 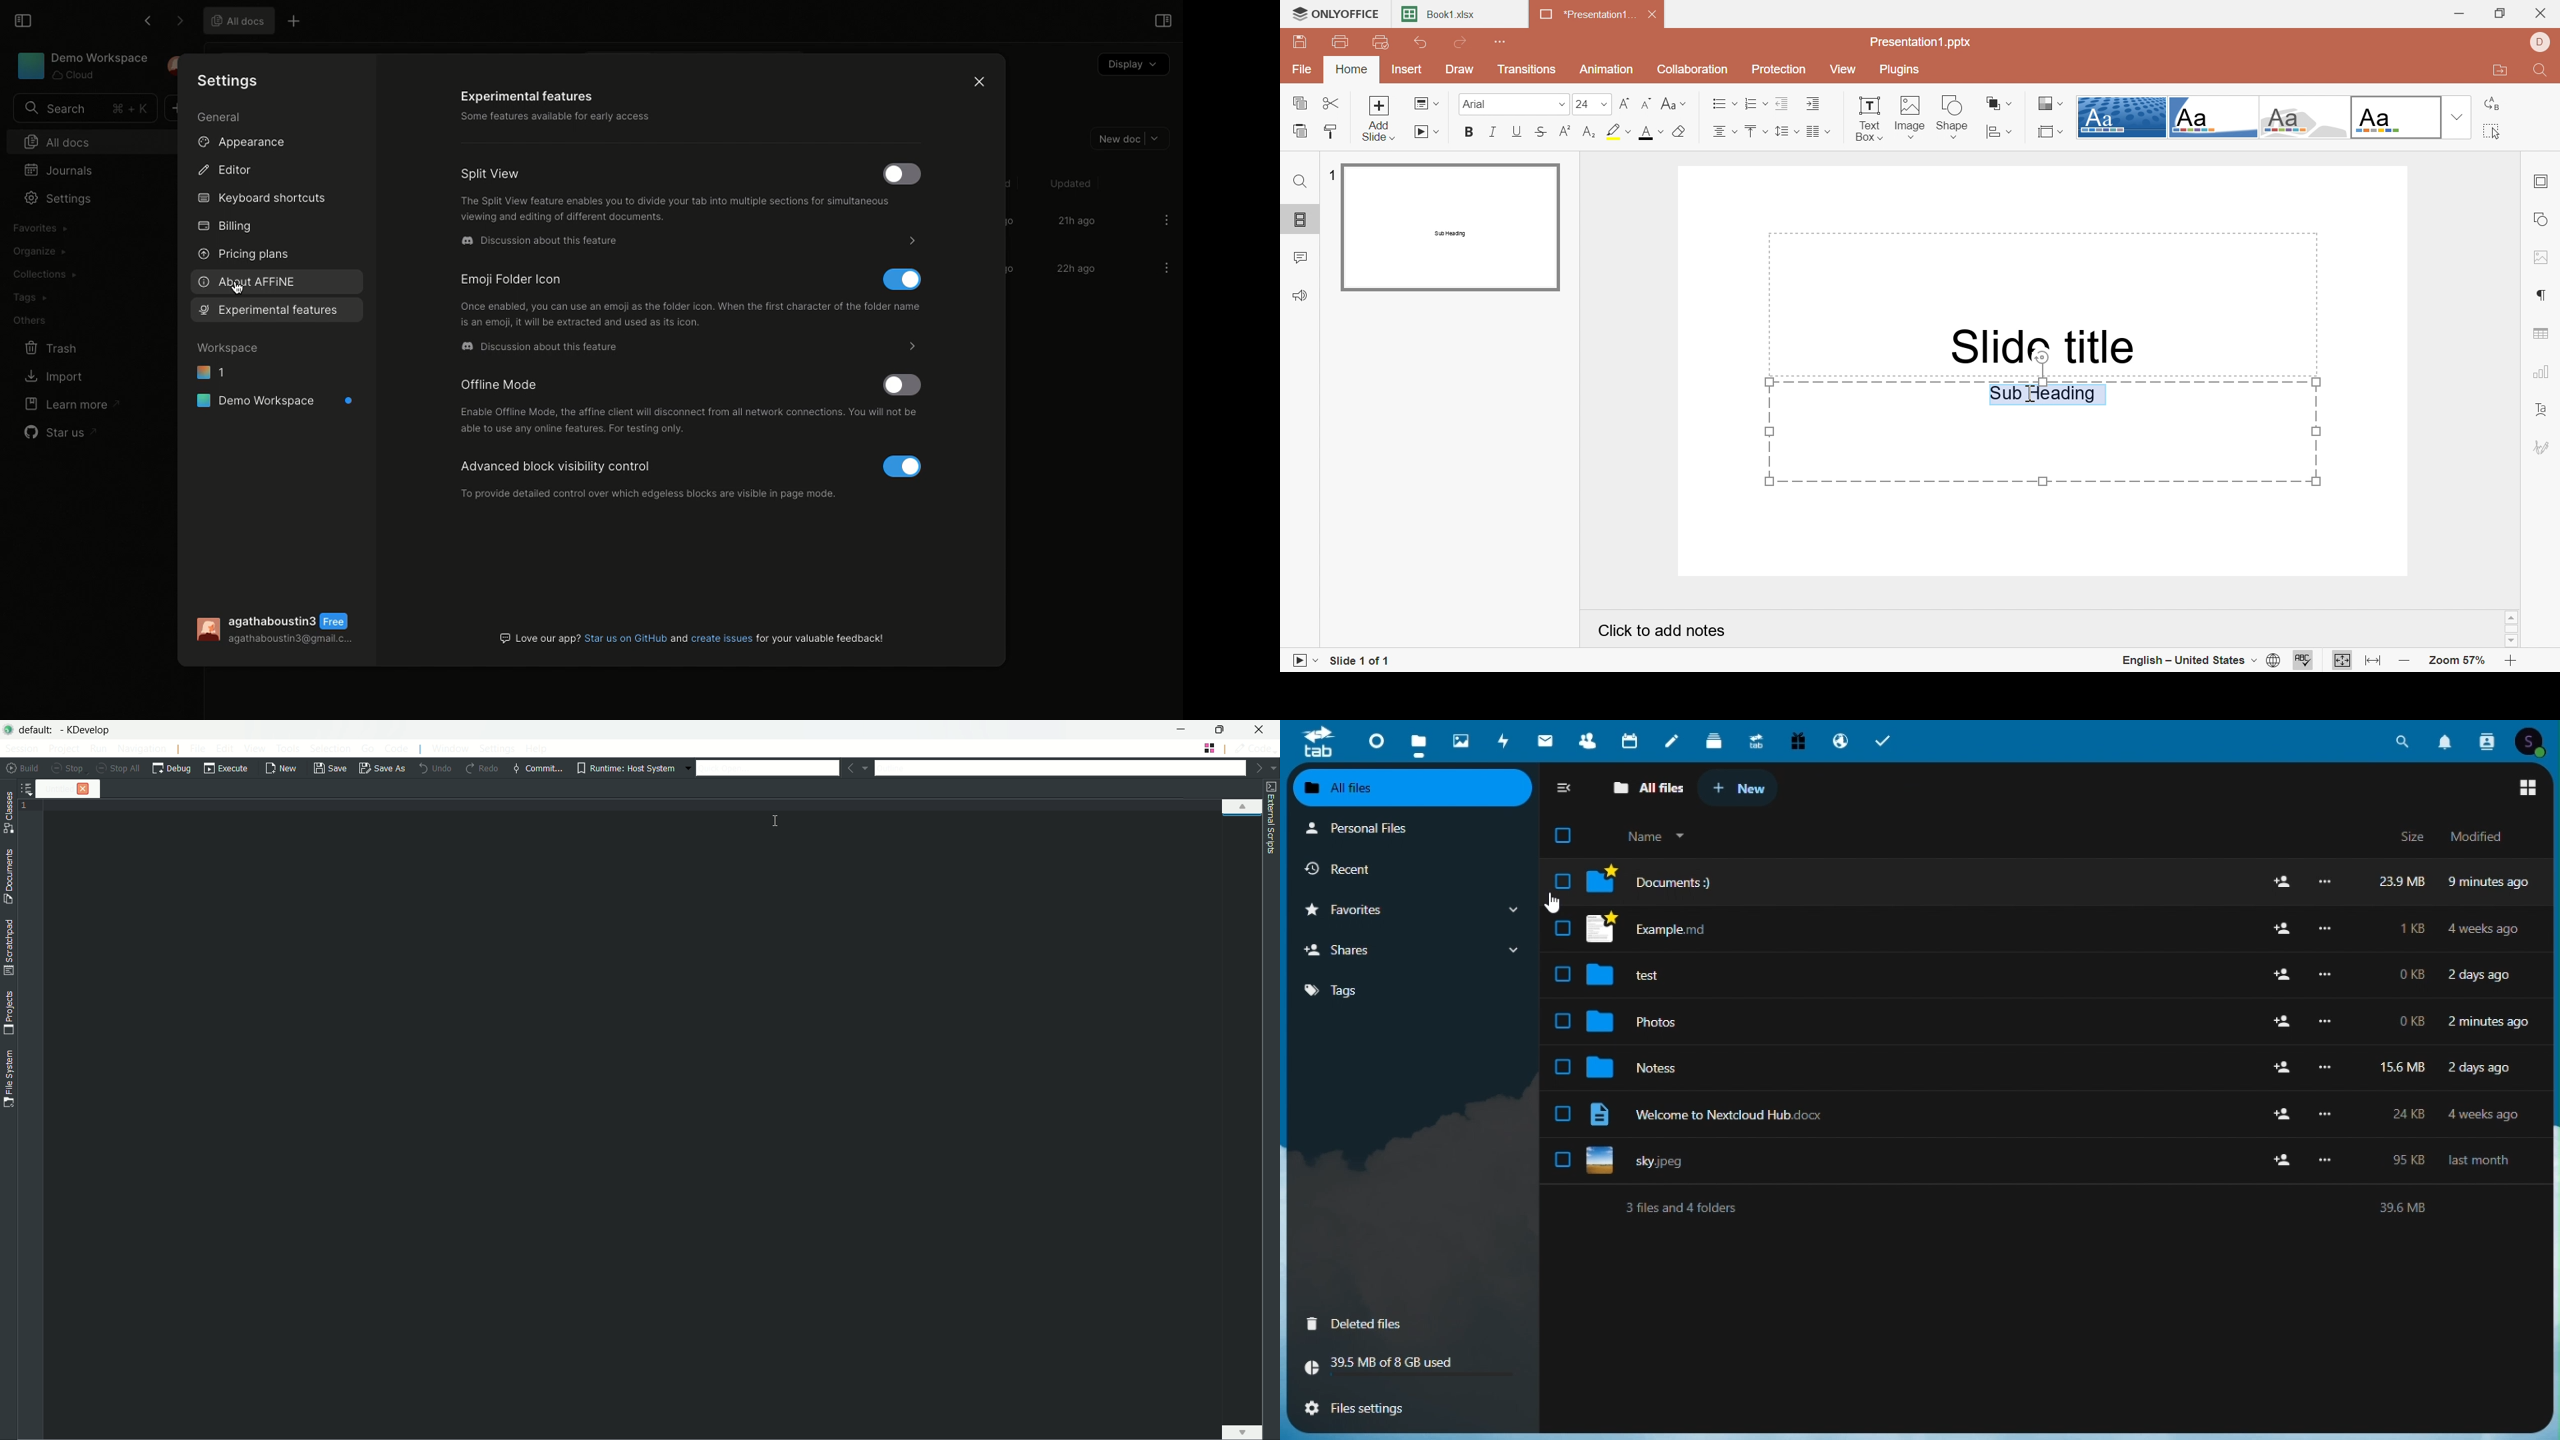 I want to click on Search bar, so click(x=83, y=108).